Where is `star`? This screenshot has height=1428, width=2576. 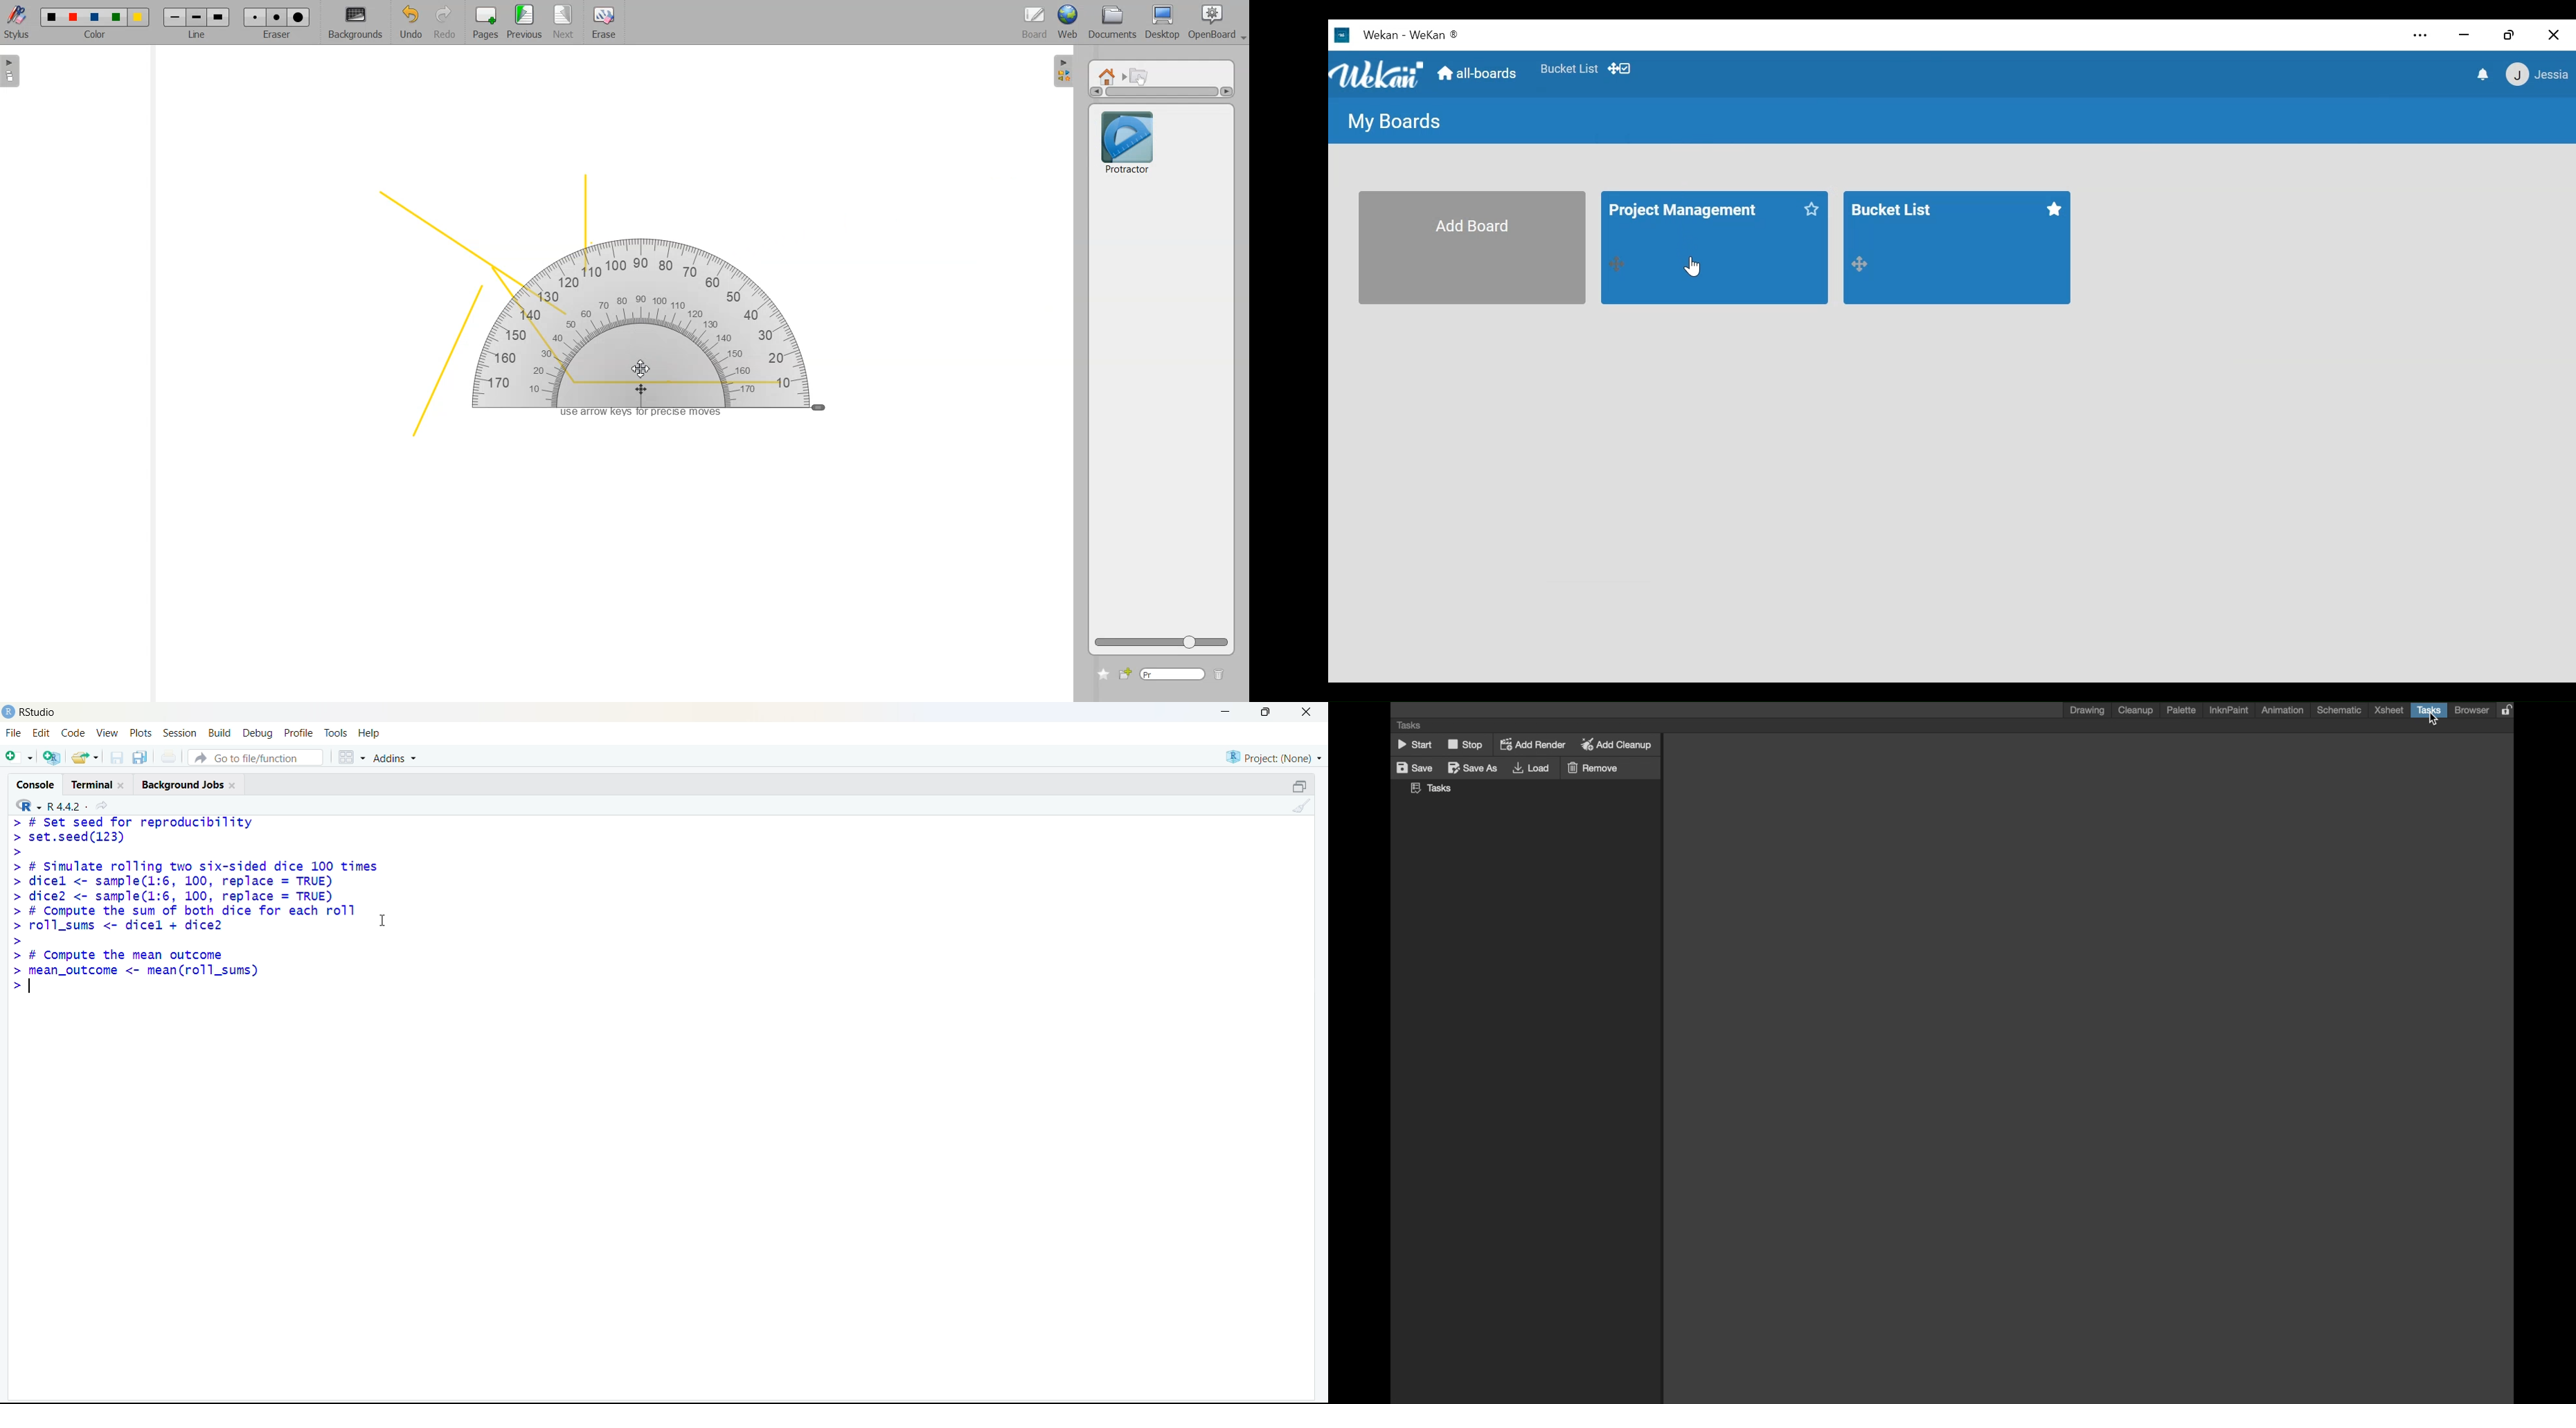
star is located at coordinates (2054, 210).